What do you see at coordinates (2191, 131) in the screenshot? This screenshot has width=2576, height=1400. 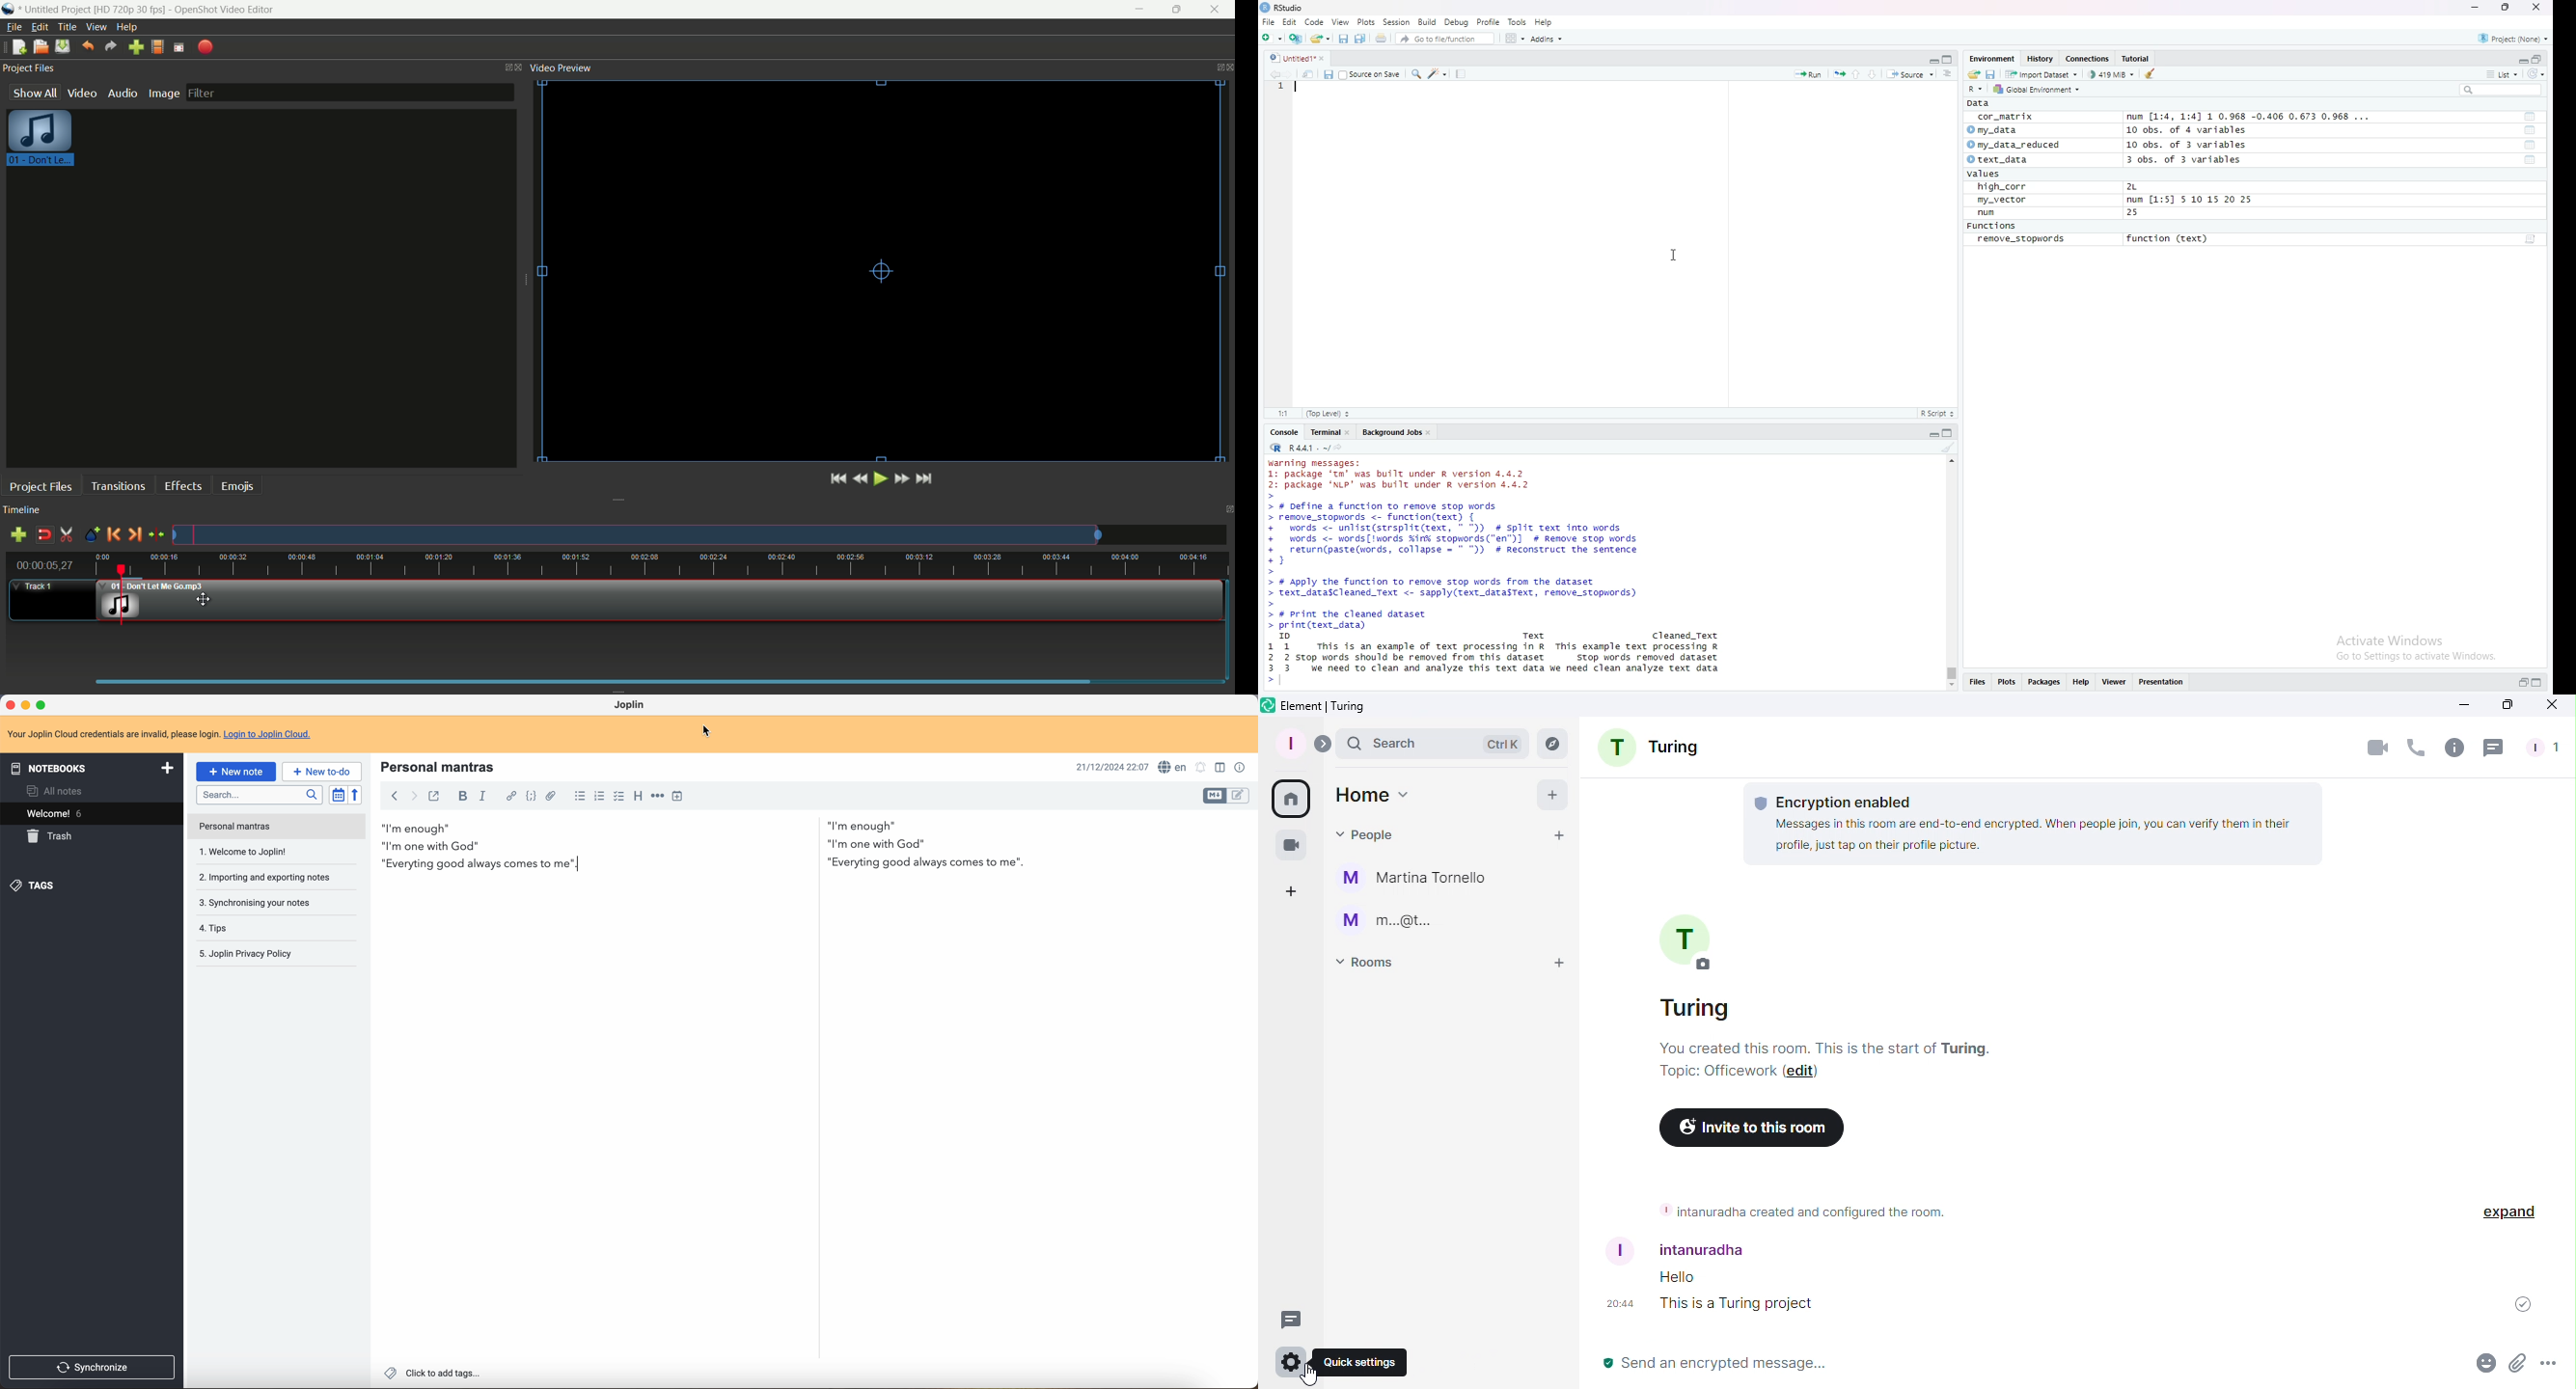 I see `10 obs. of 4 variables` at bounding box center [2191, 131].